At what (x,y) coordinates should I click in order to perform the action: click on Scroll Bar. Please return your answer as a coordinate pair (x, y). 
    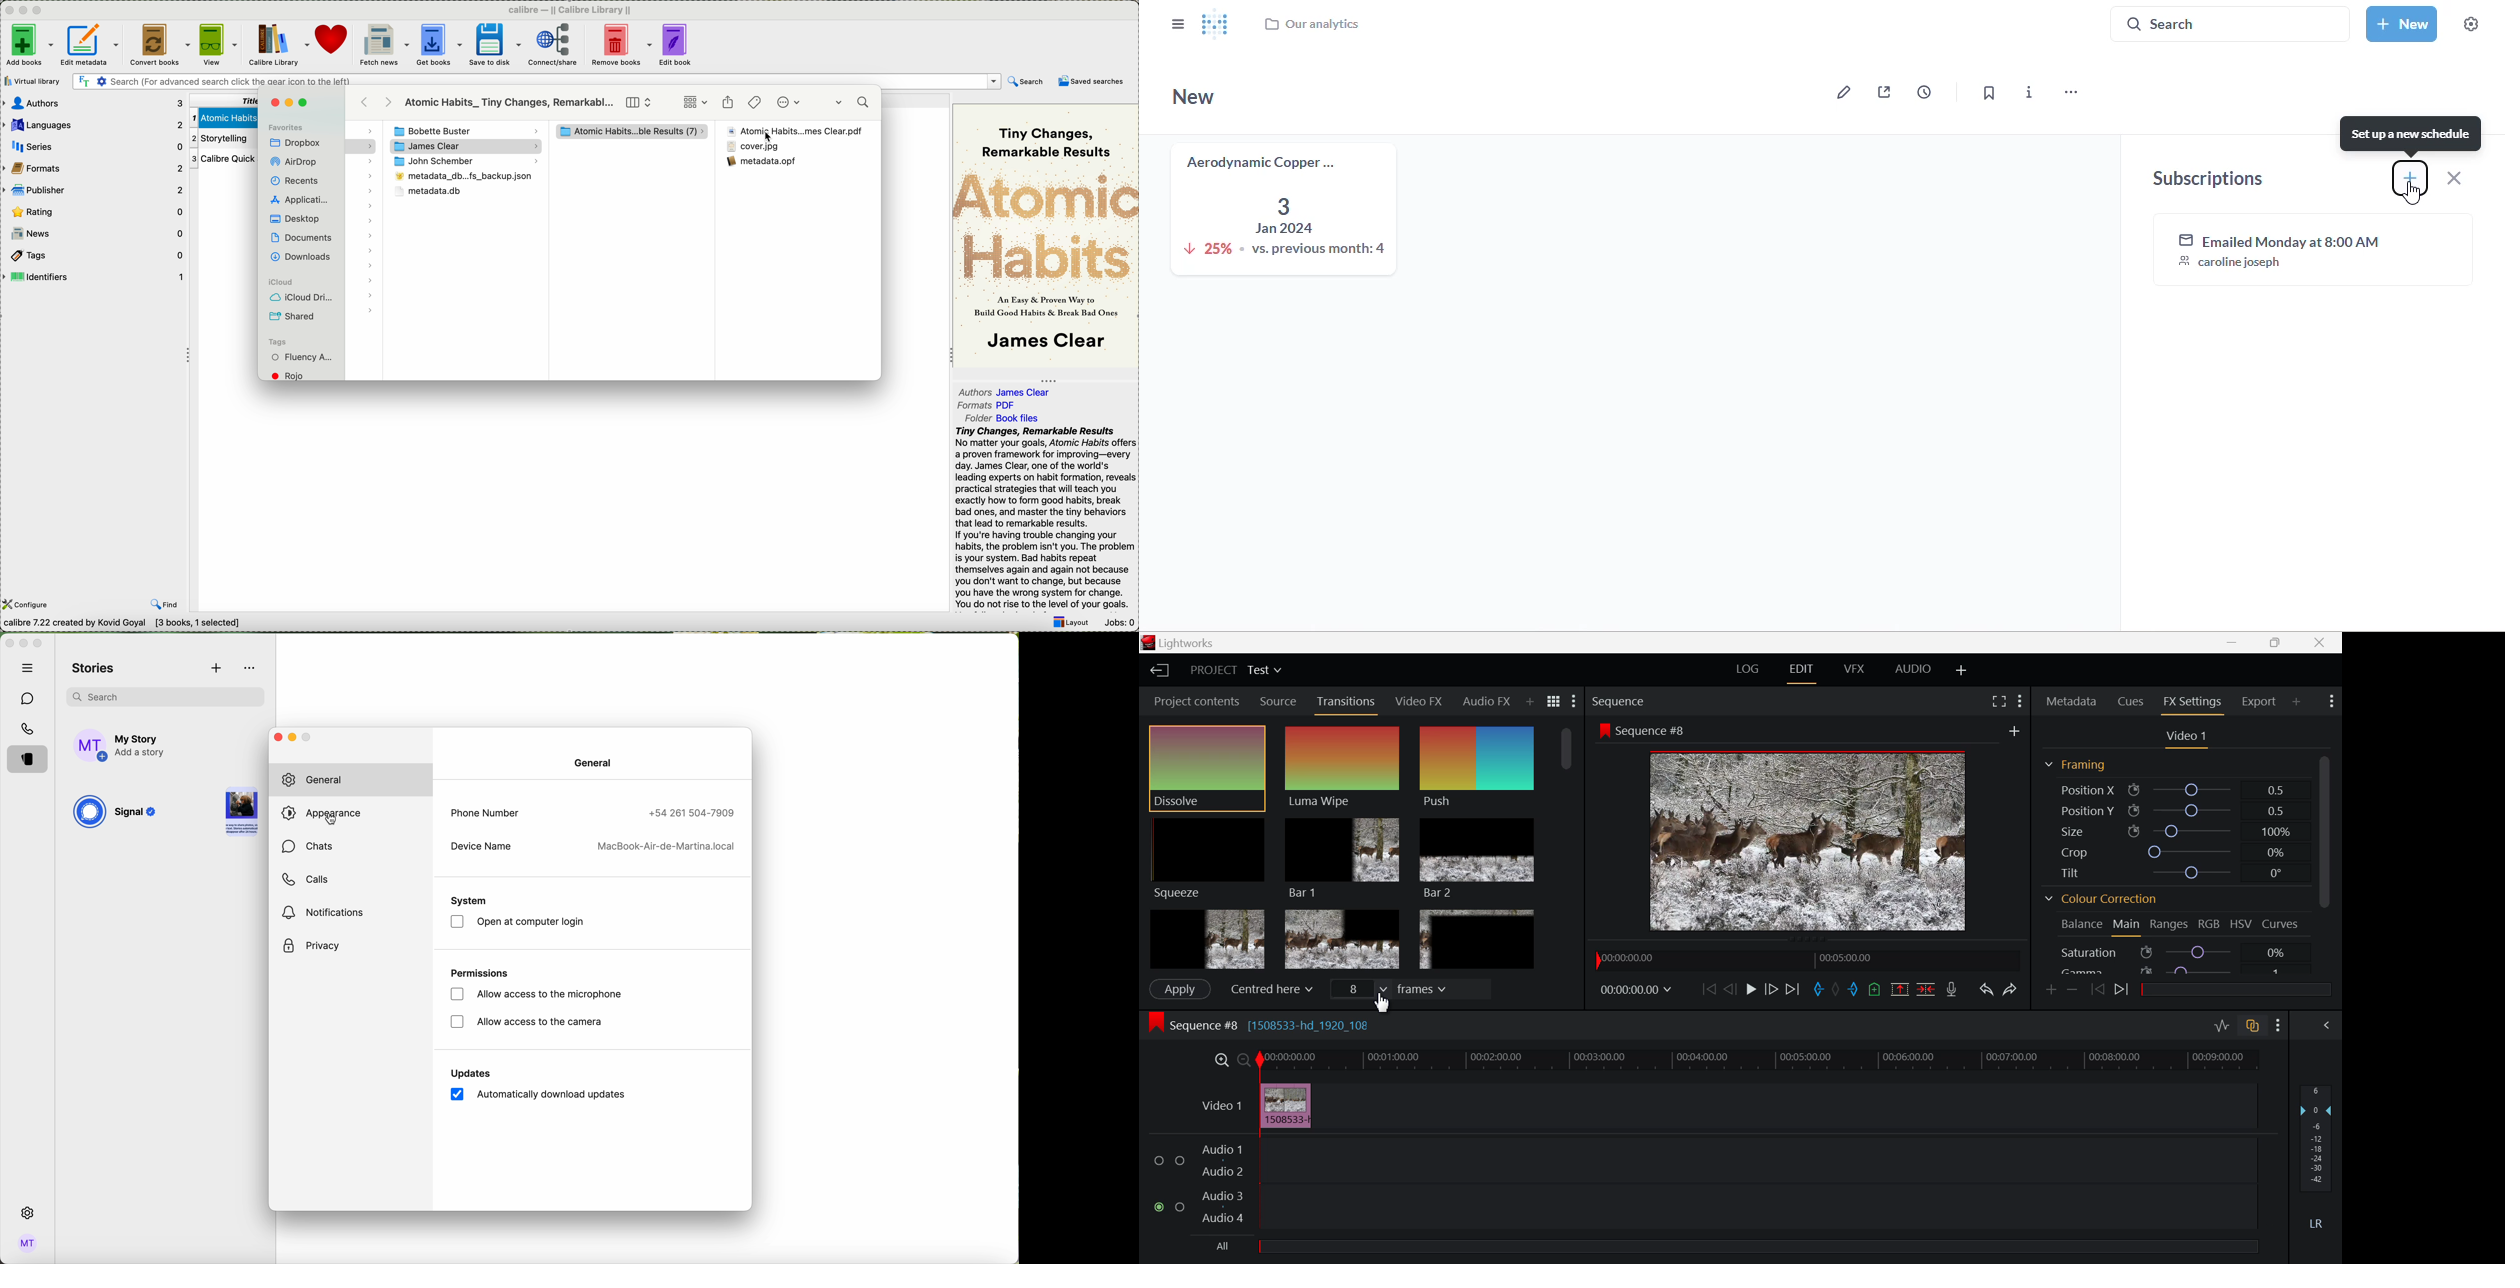
    Looking at the image, I should click on (2328, 860).